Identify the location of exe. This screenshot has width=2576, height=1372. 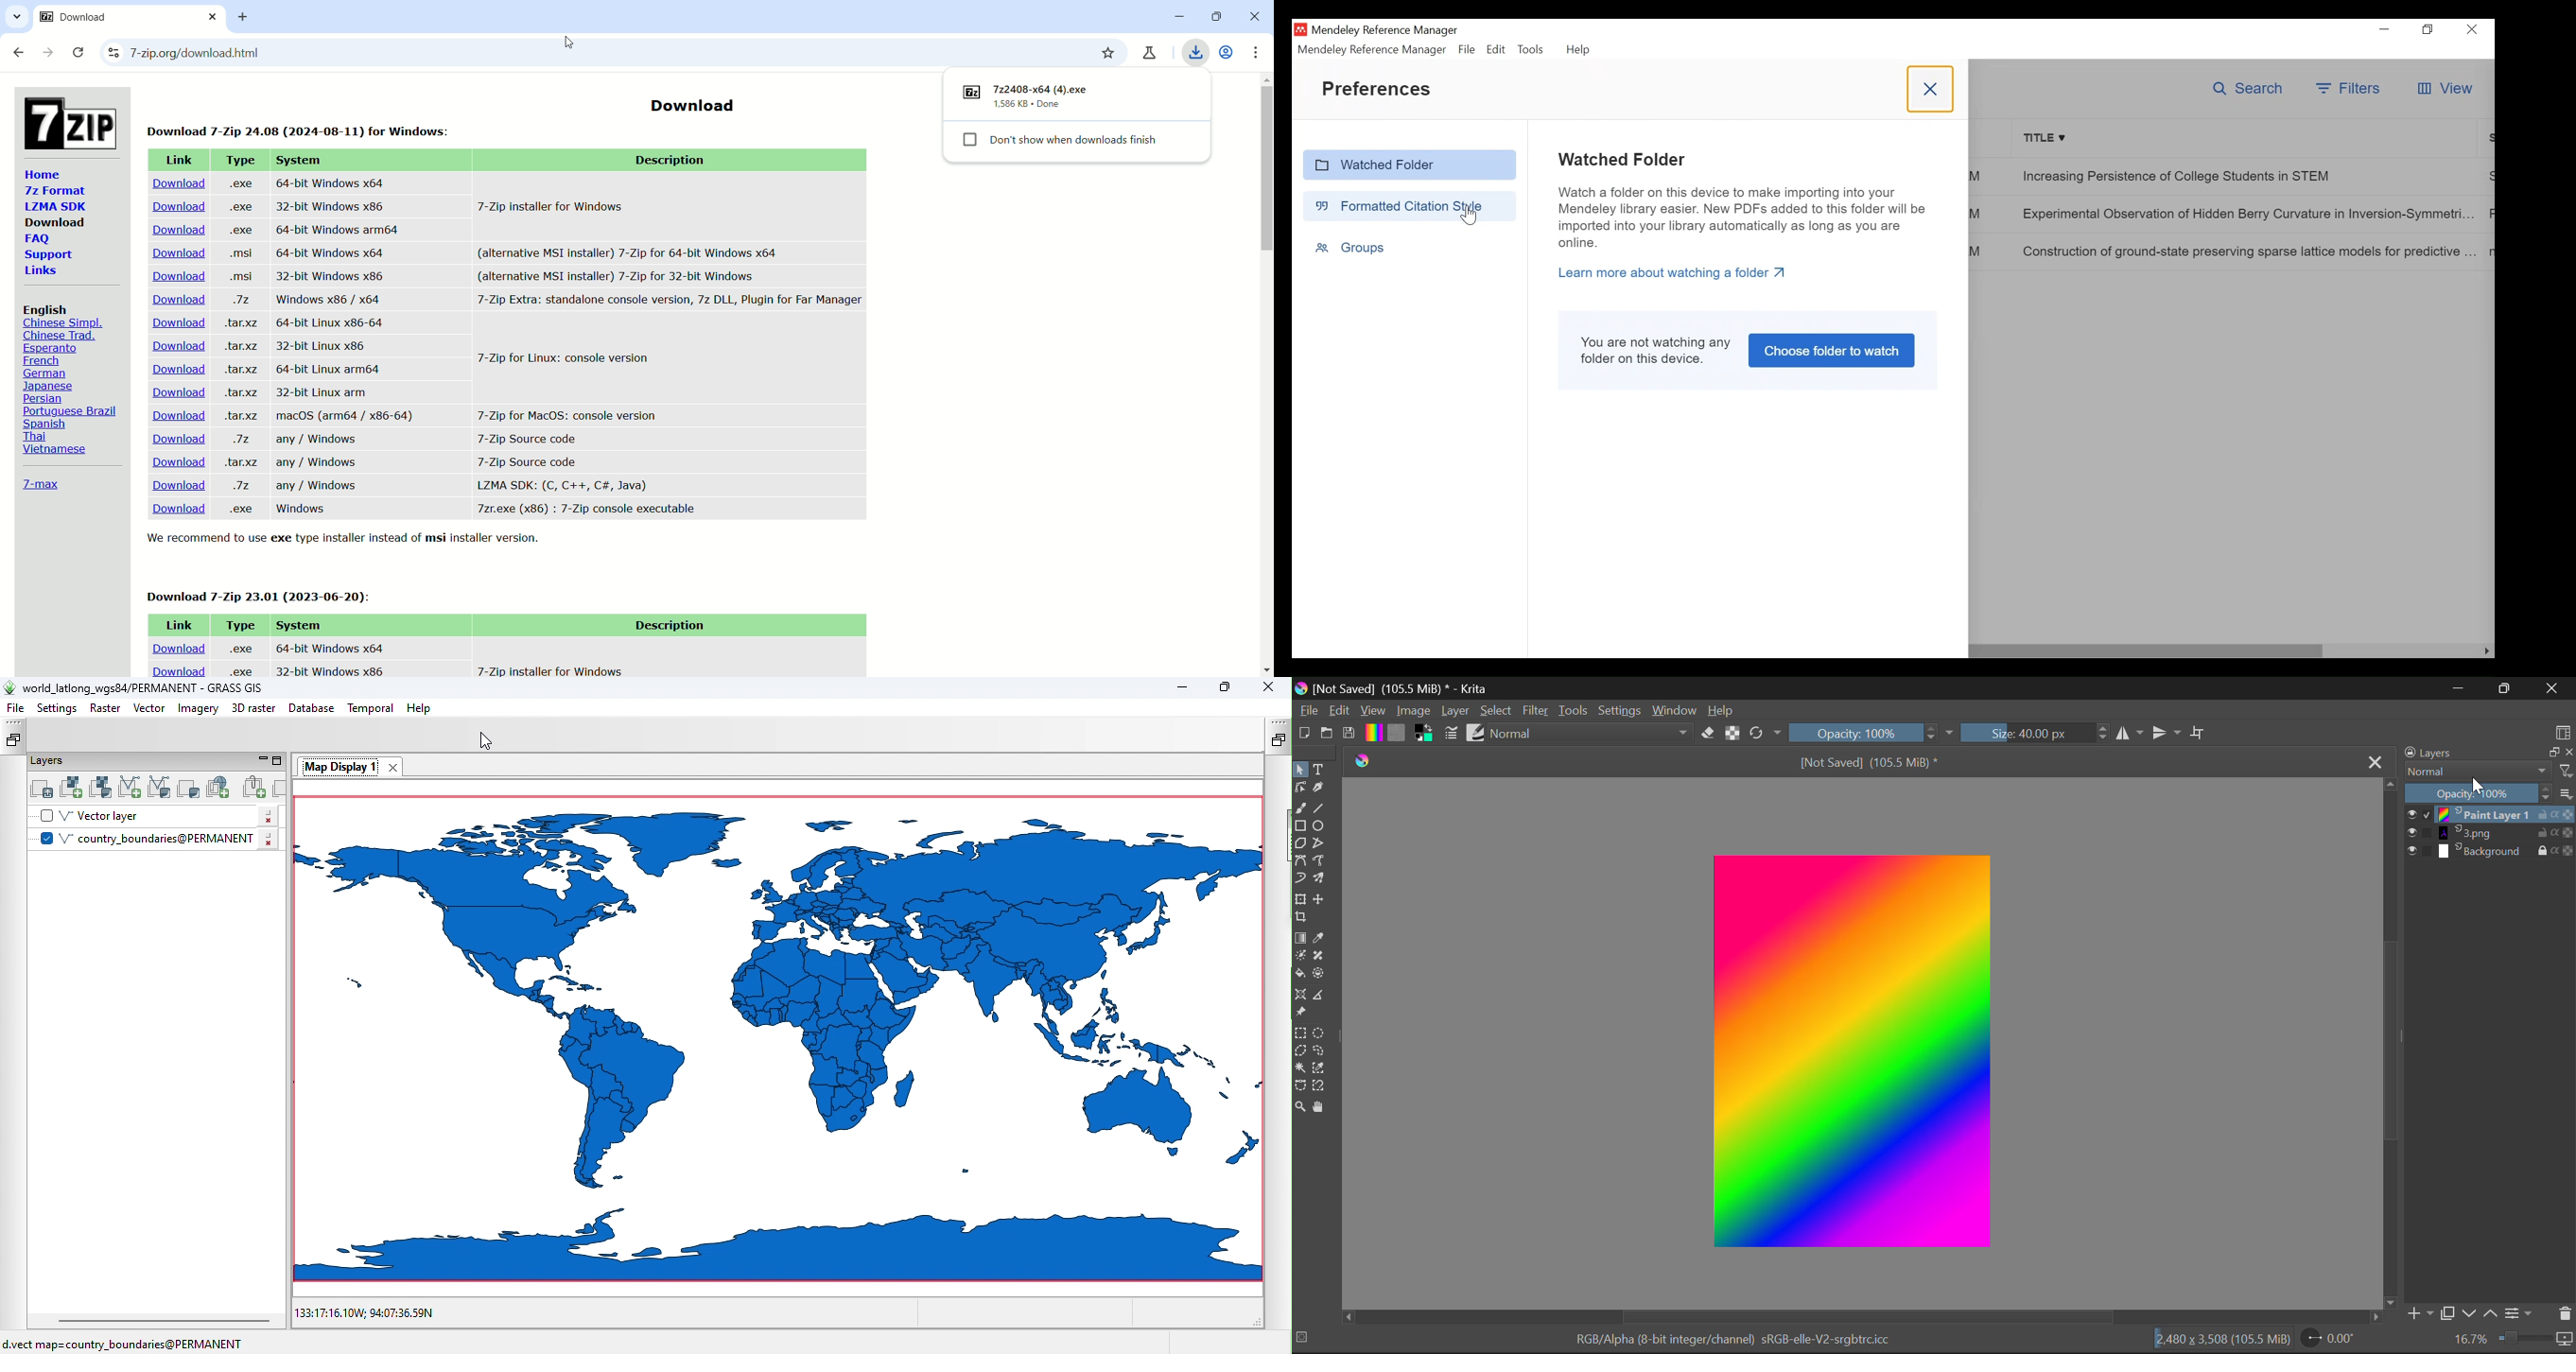
(240, 183).